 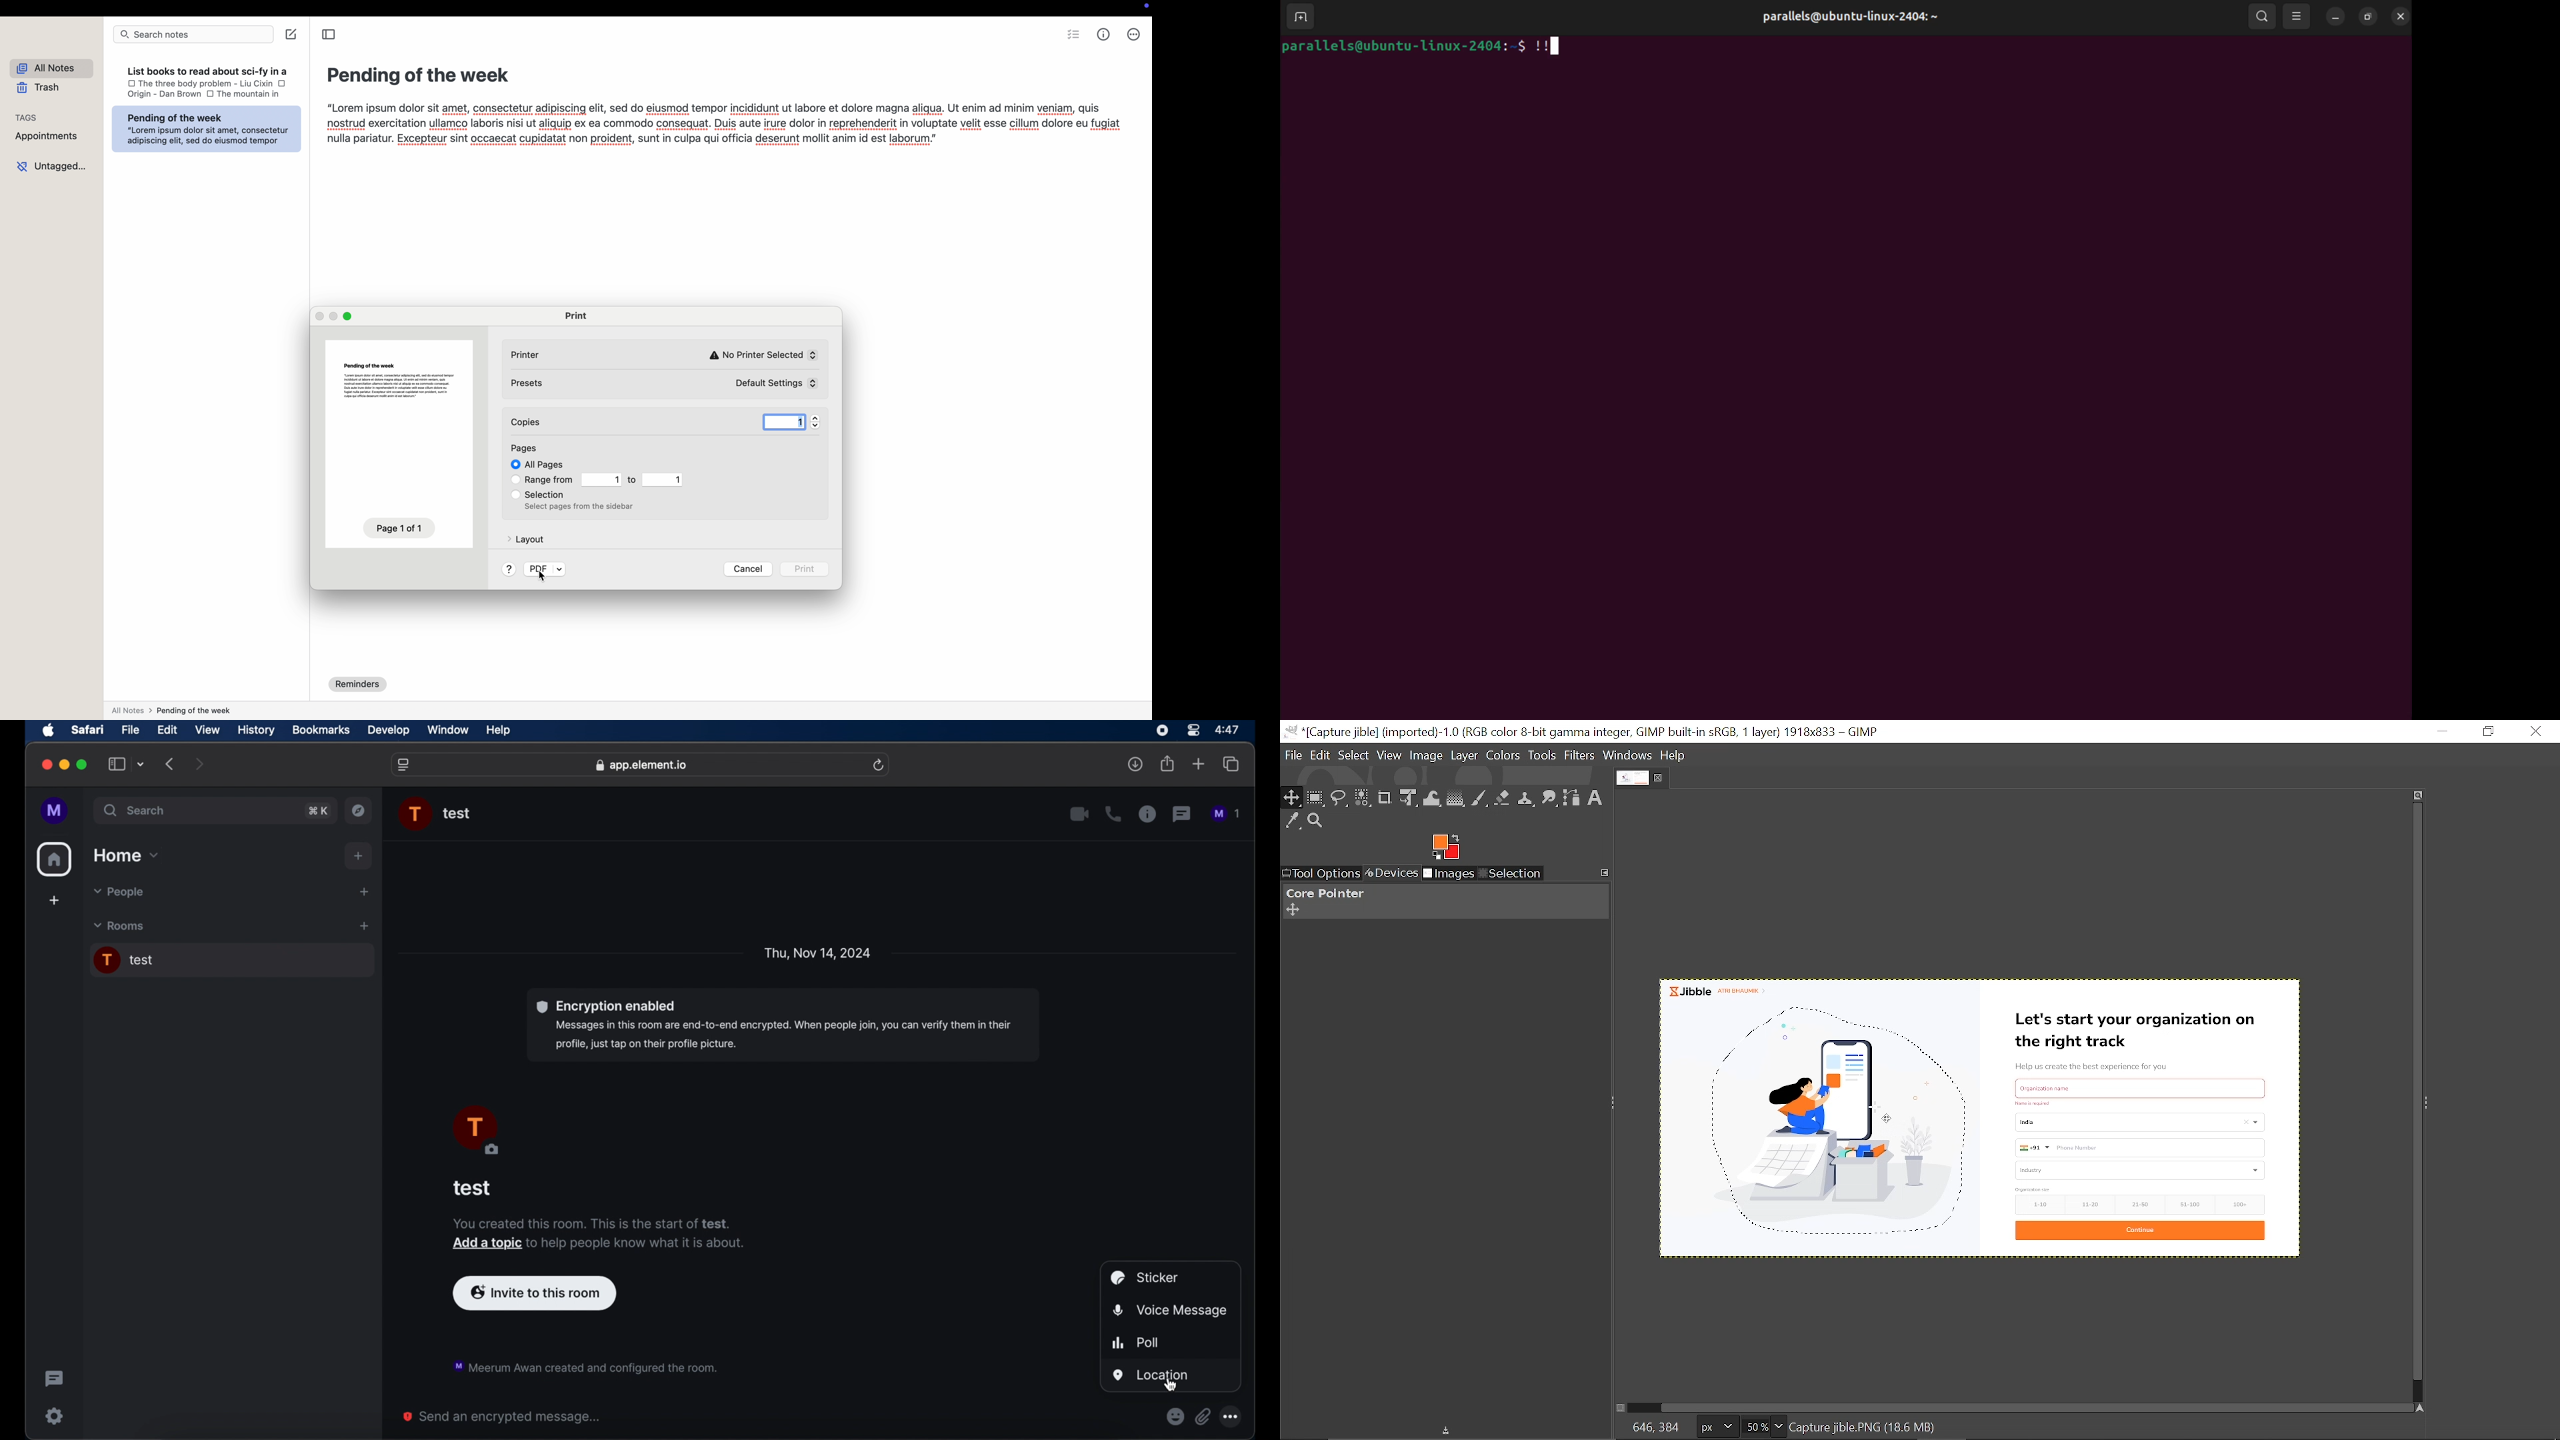 I want to click on Select by color, so click(x=1363, y=799).